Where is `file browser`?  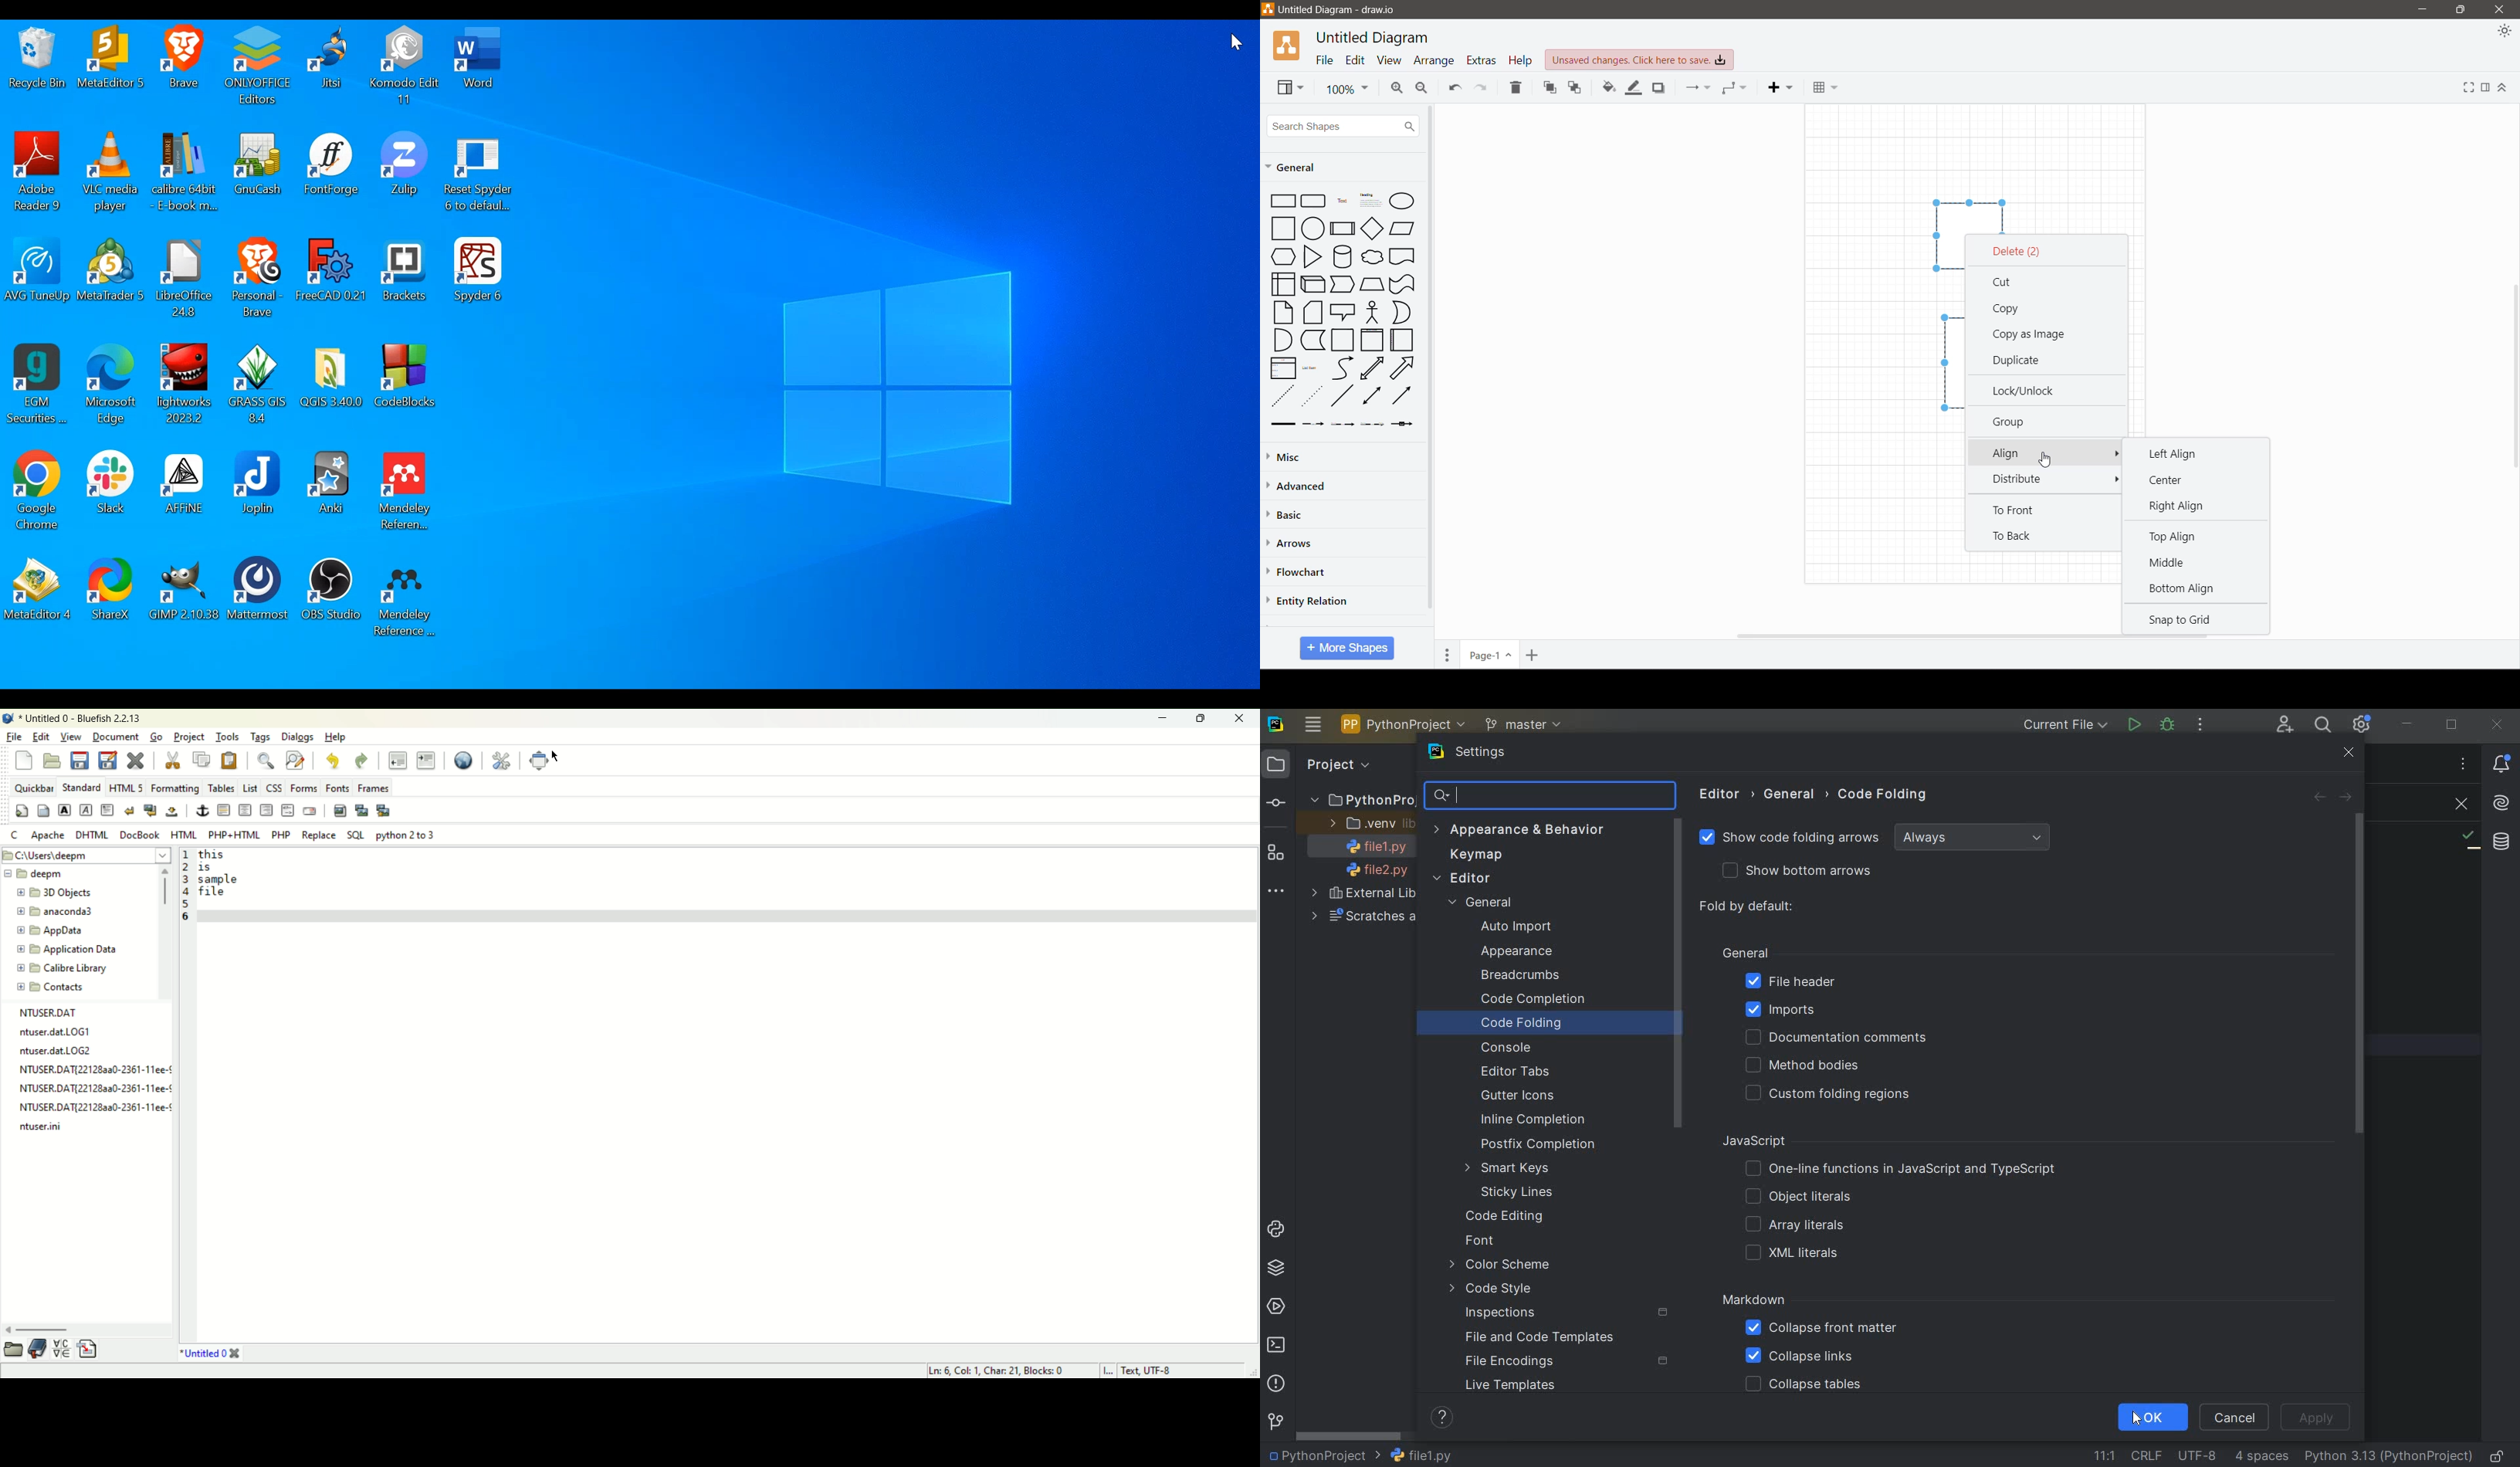
file browser is located at coordinates (11, 1352).